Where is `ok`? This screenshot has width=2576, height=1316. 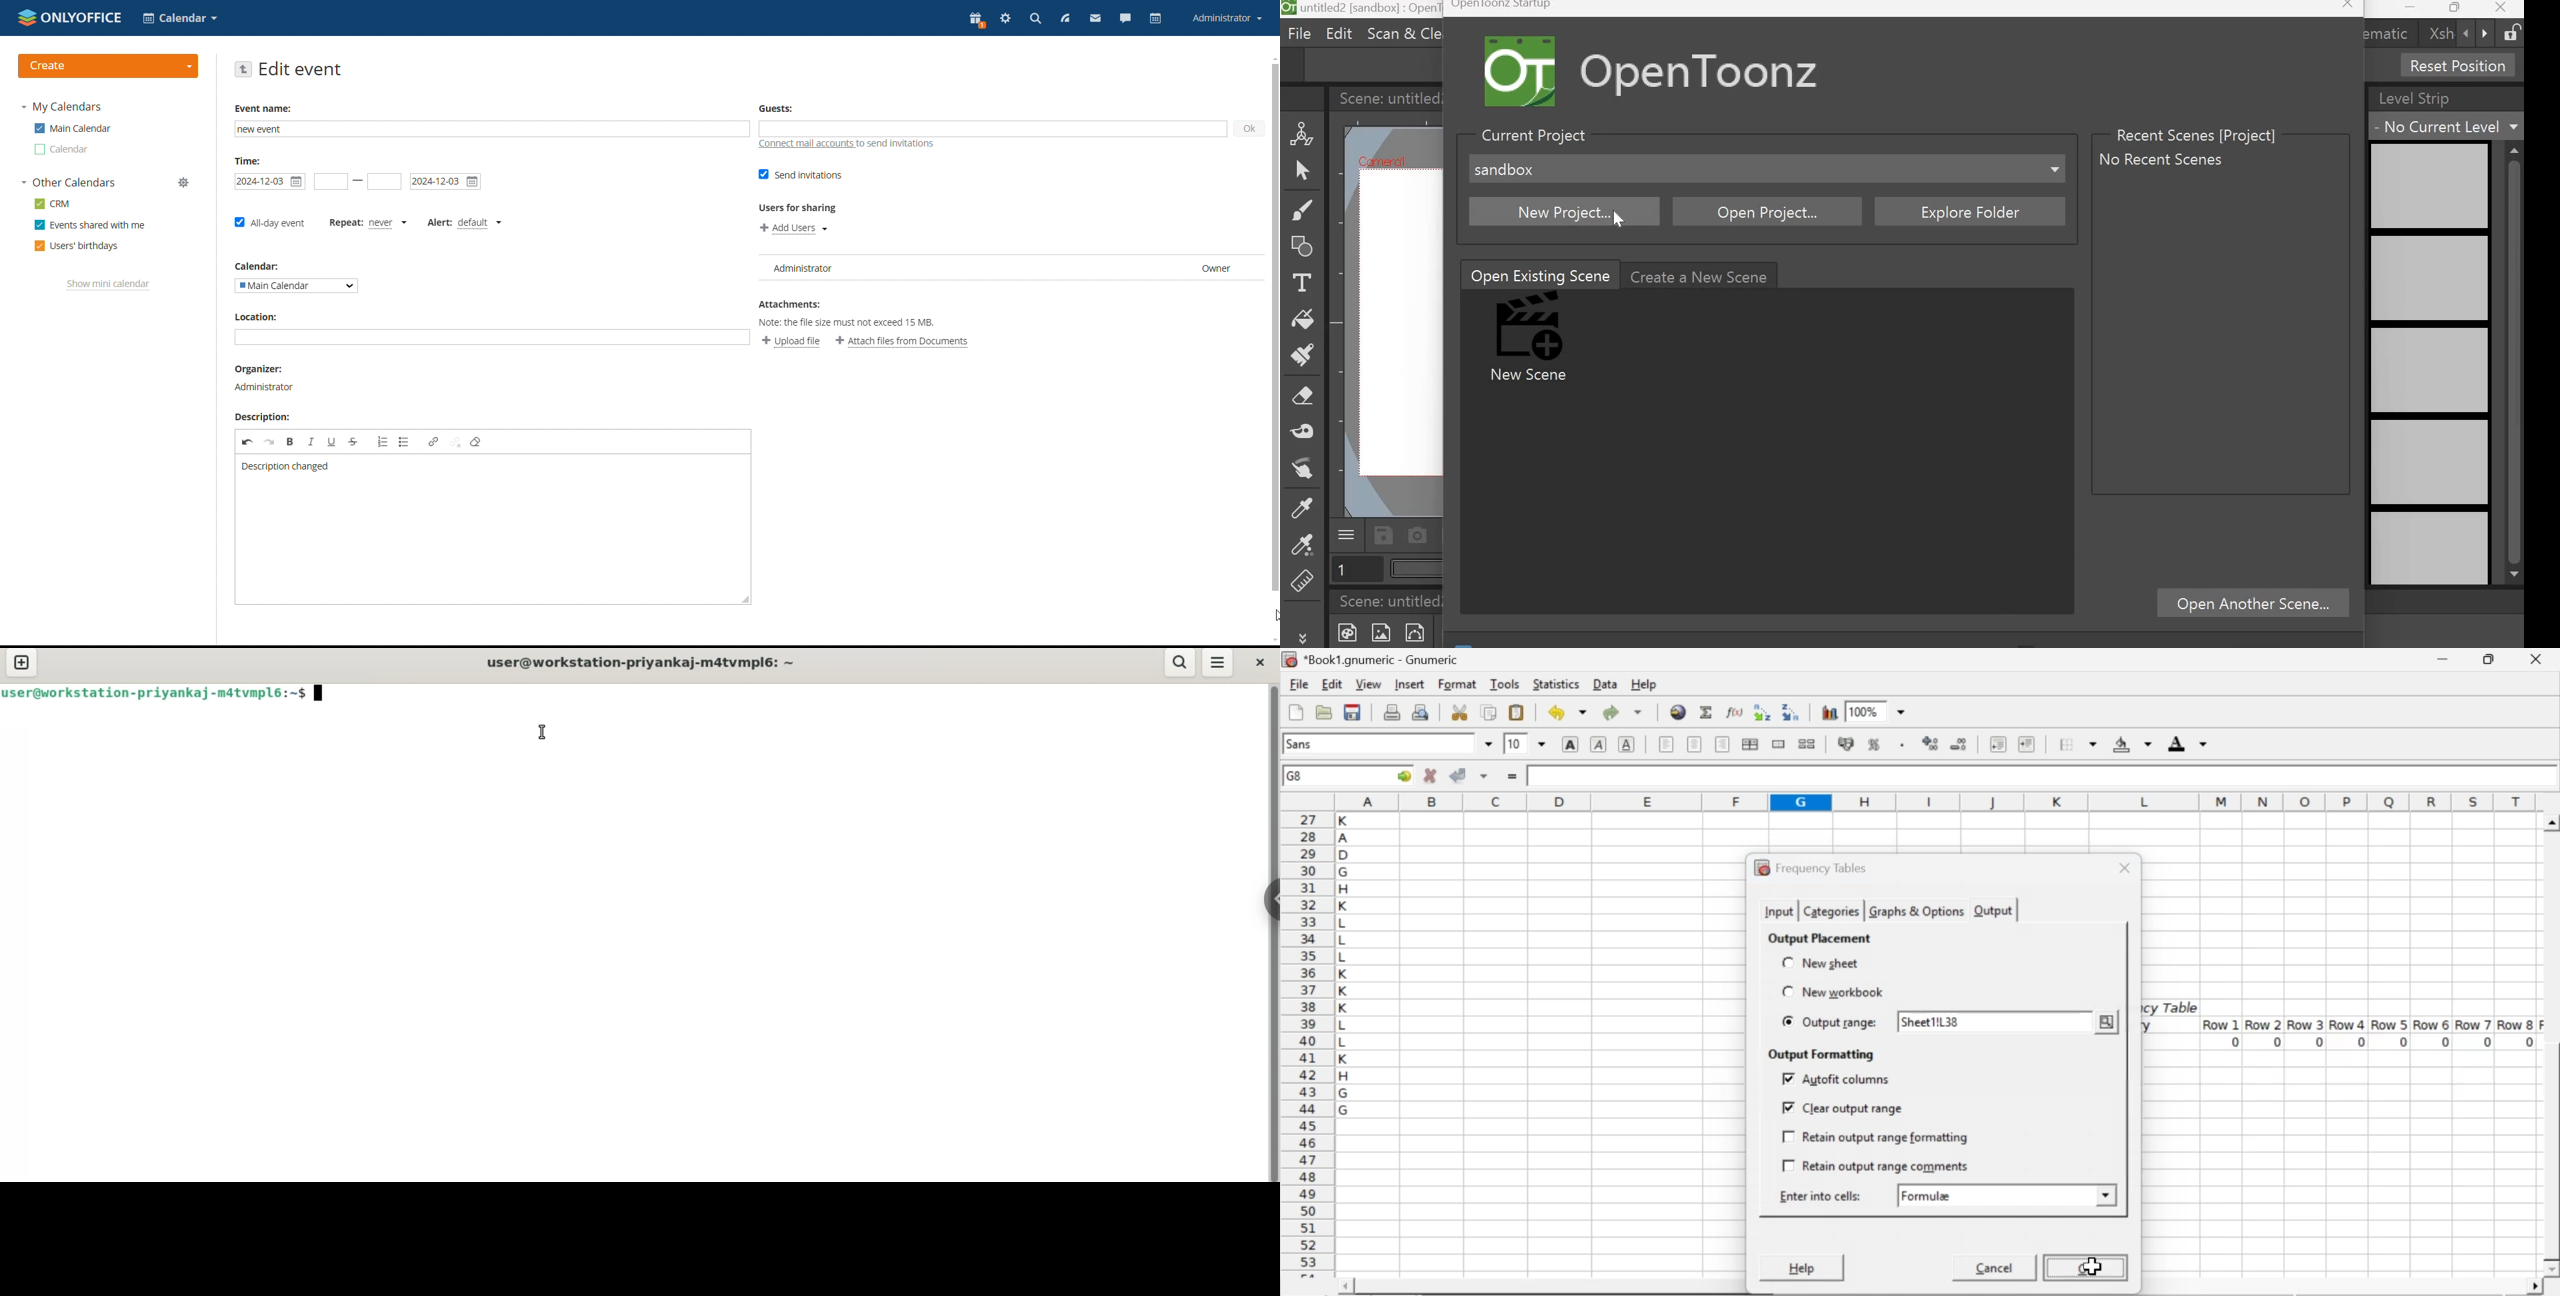
ok is located at coordinates (1249, 130).